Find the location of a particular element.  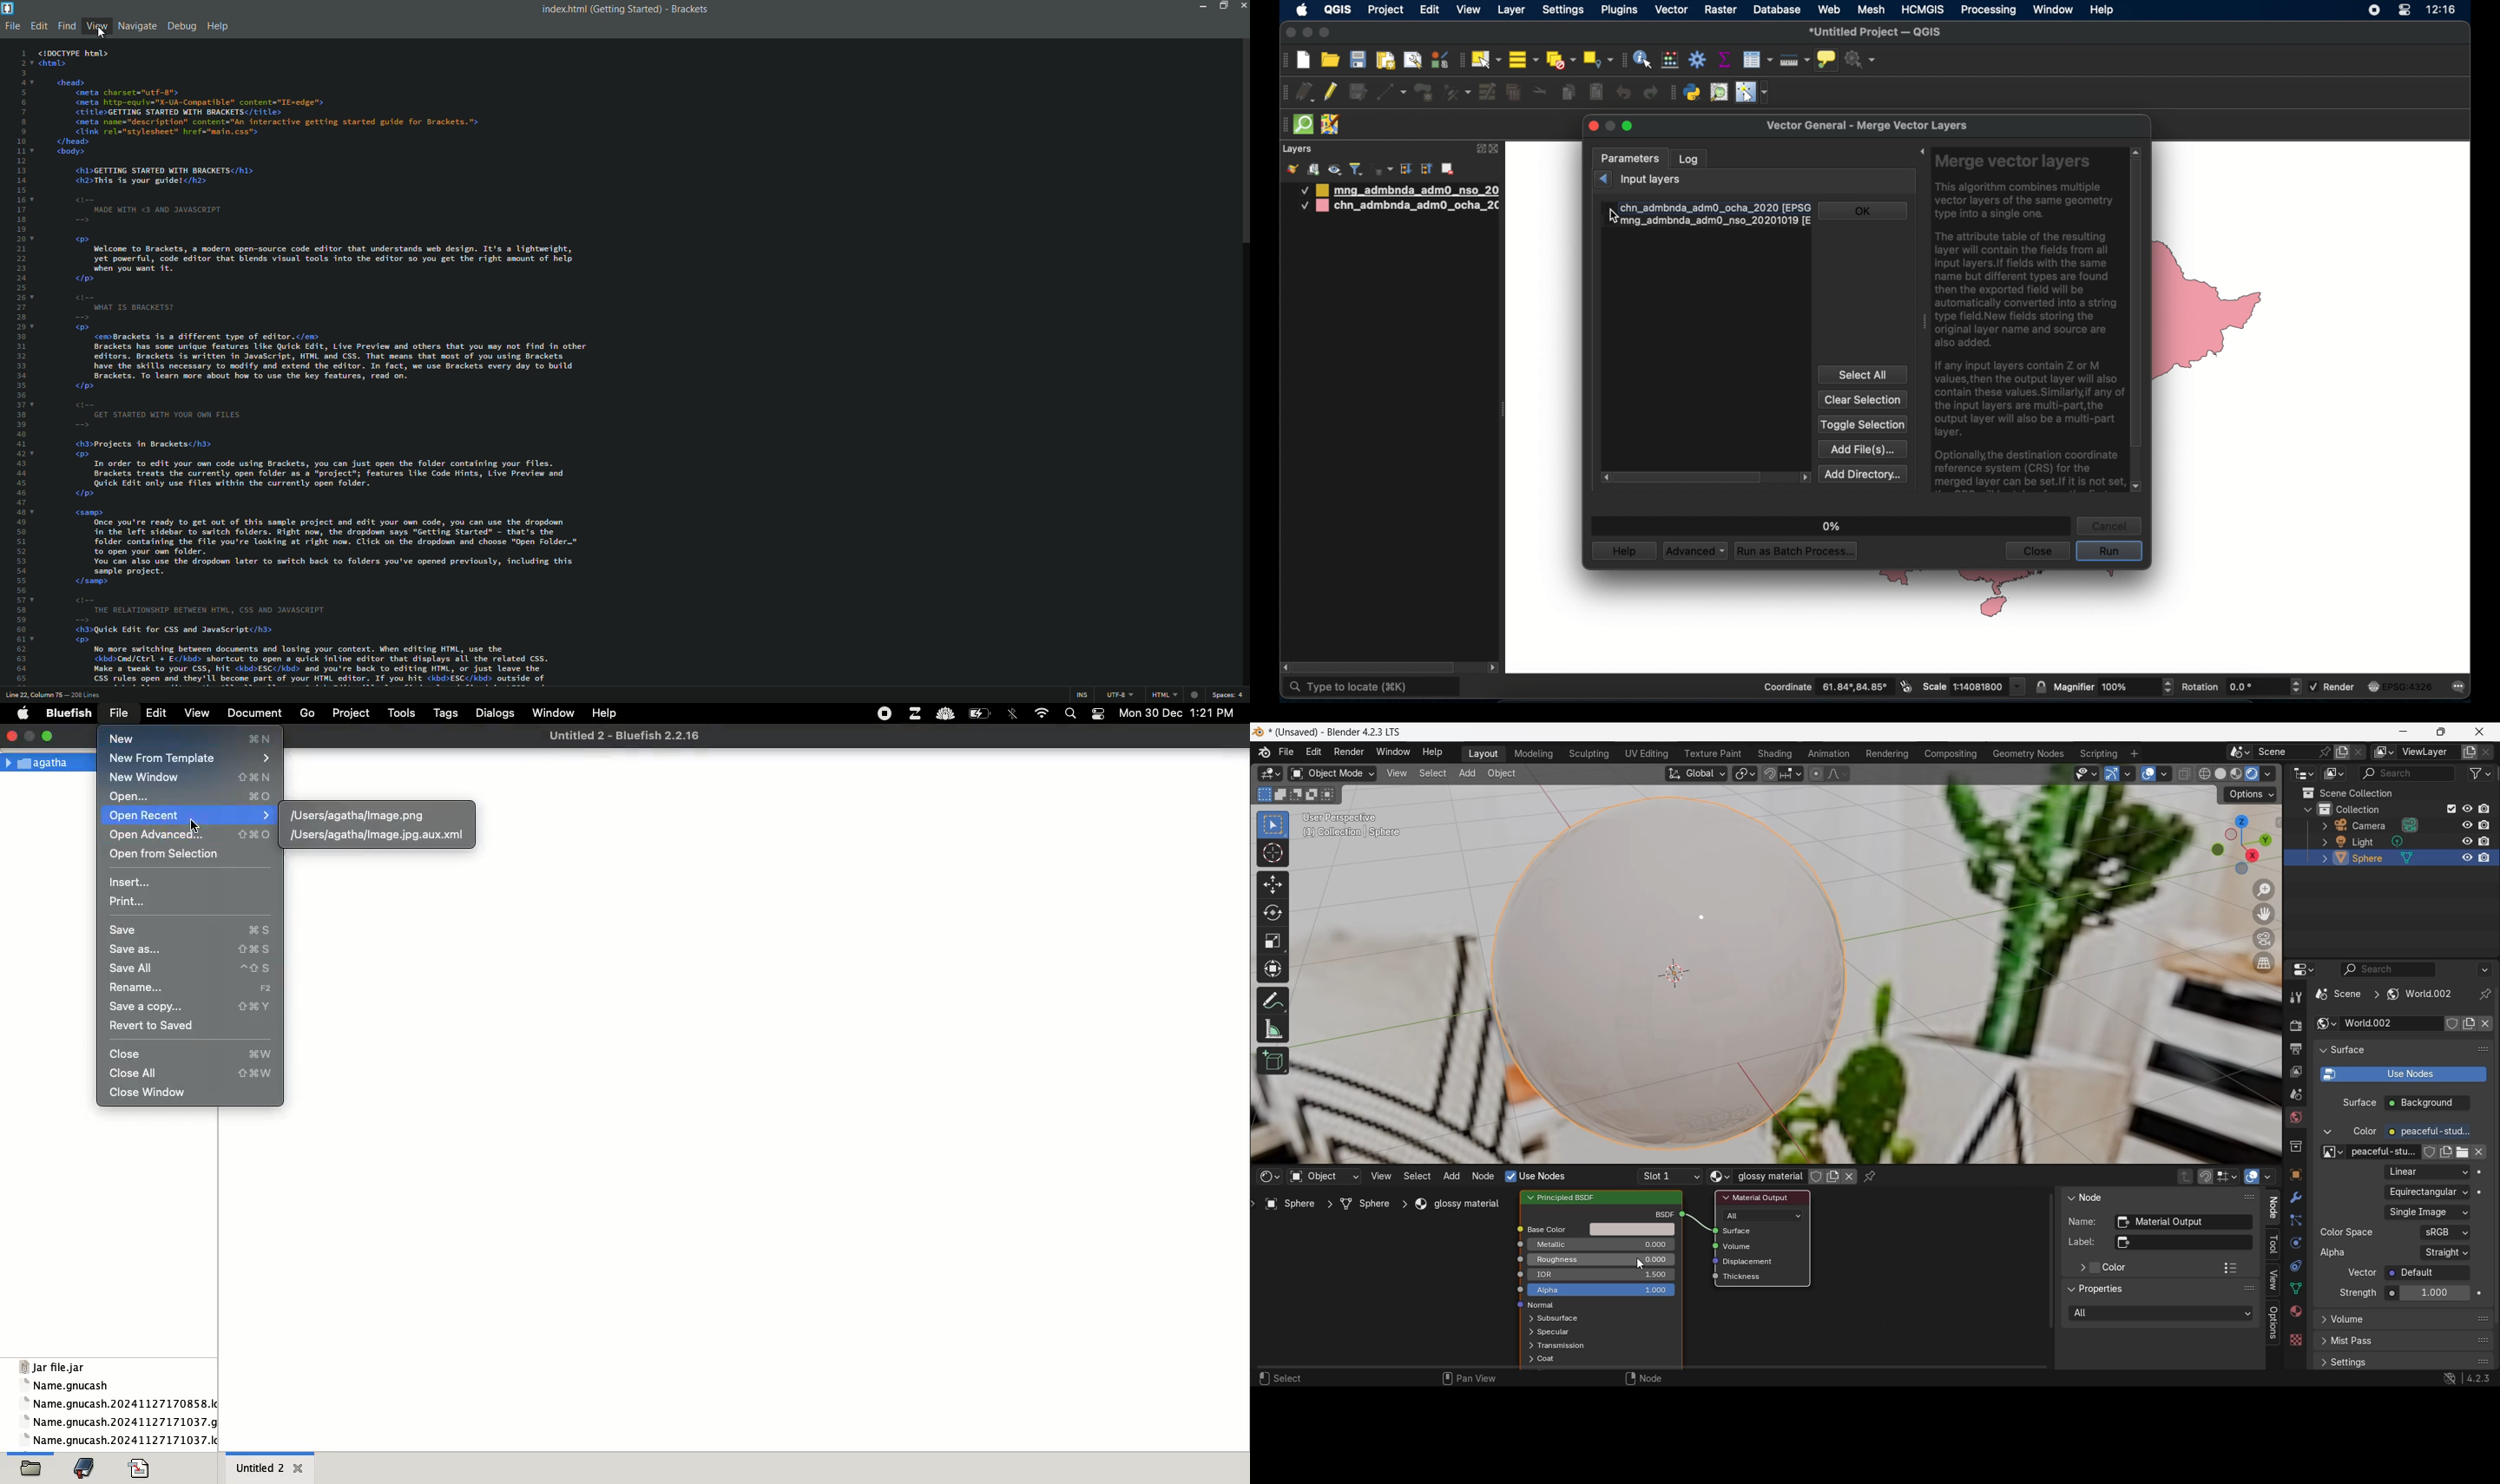

Collapse principled BSDF is located at coordinates (1531, 1198).